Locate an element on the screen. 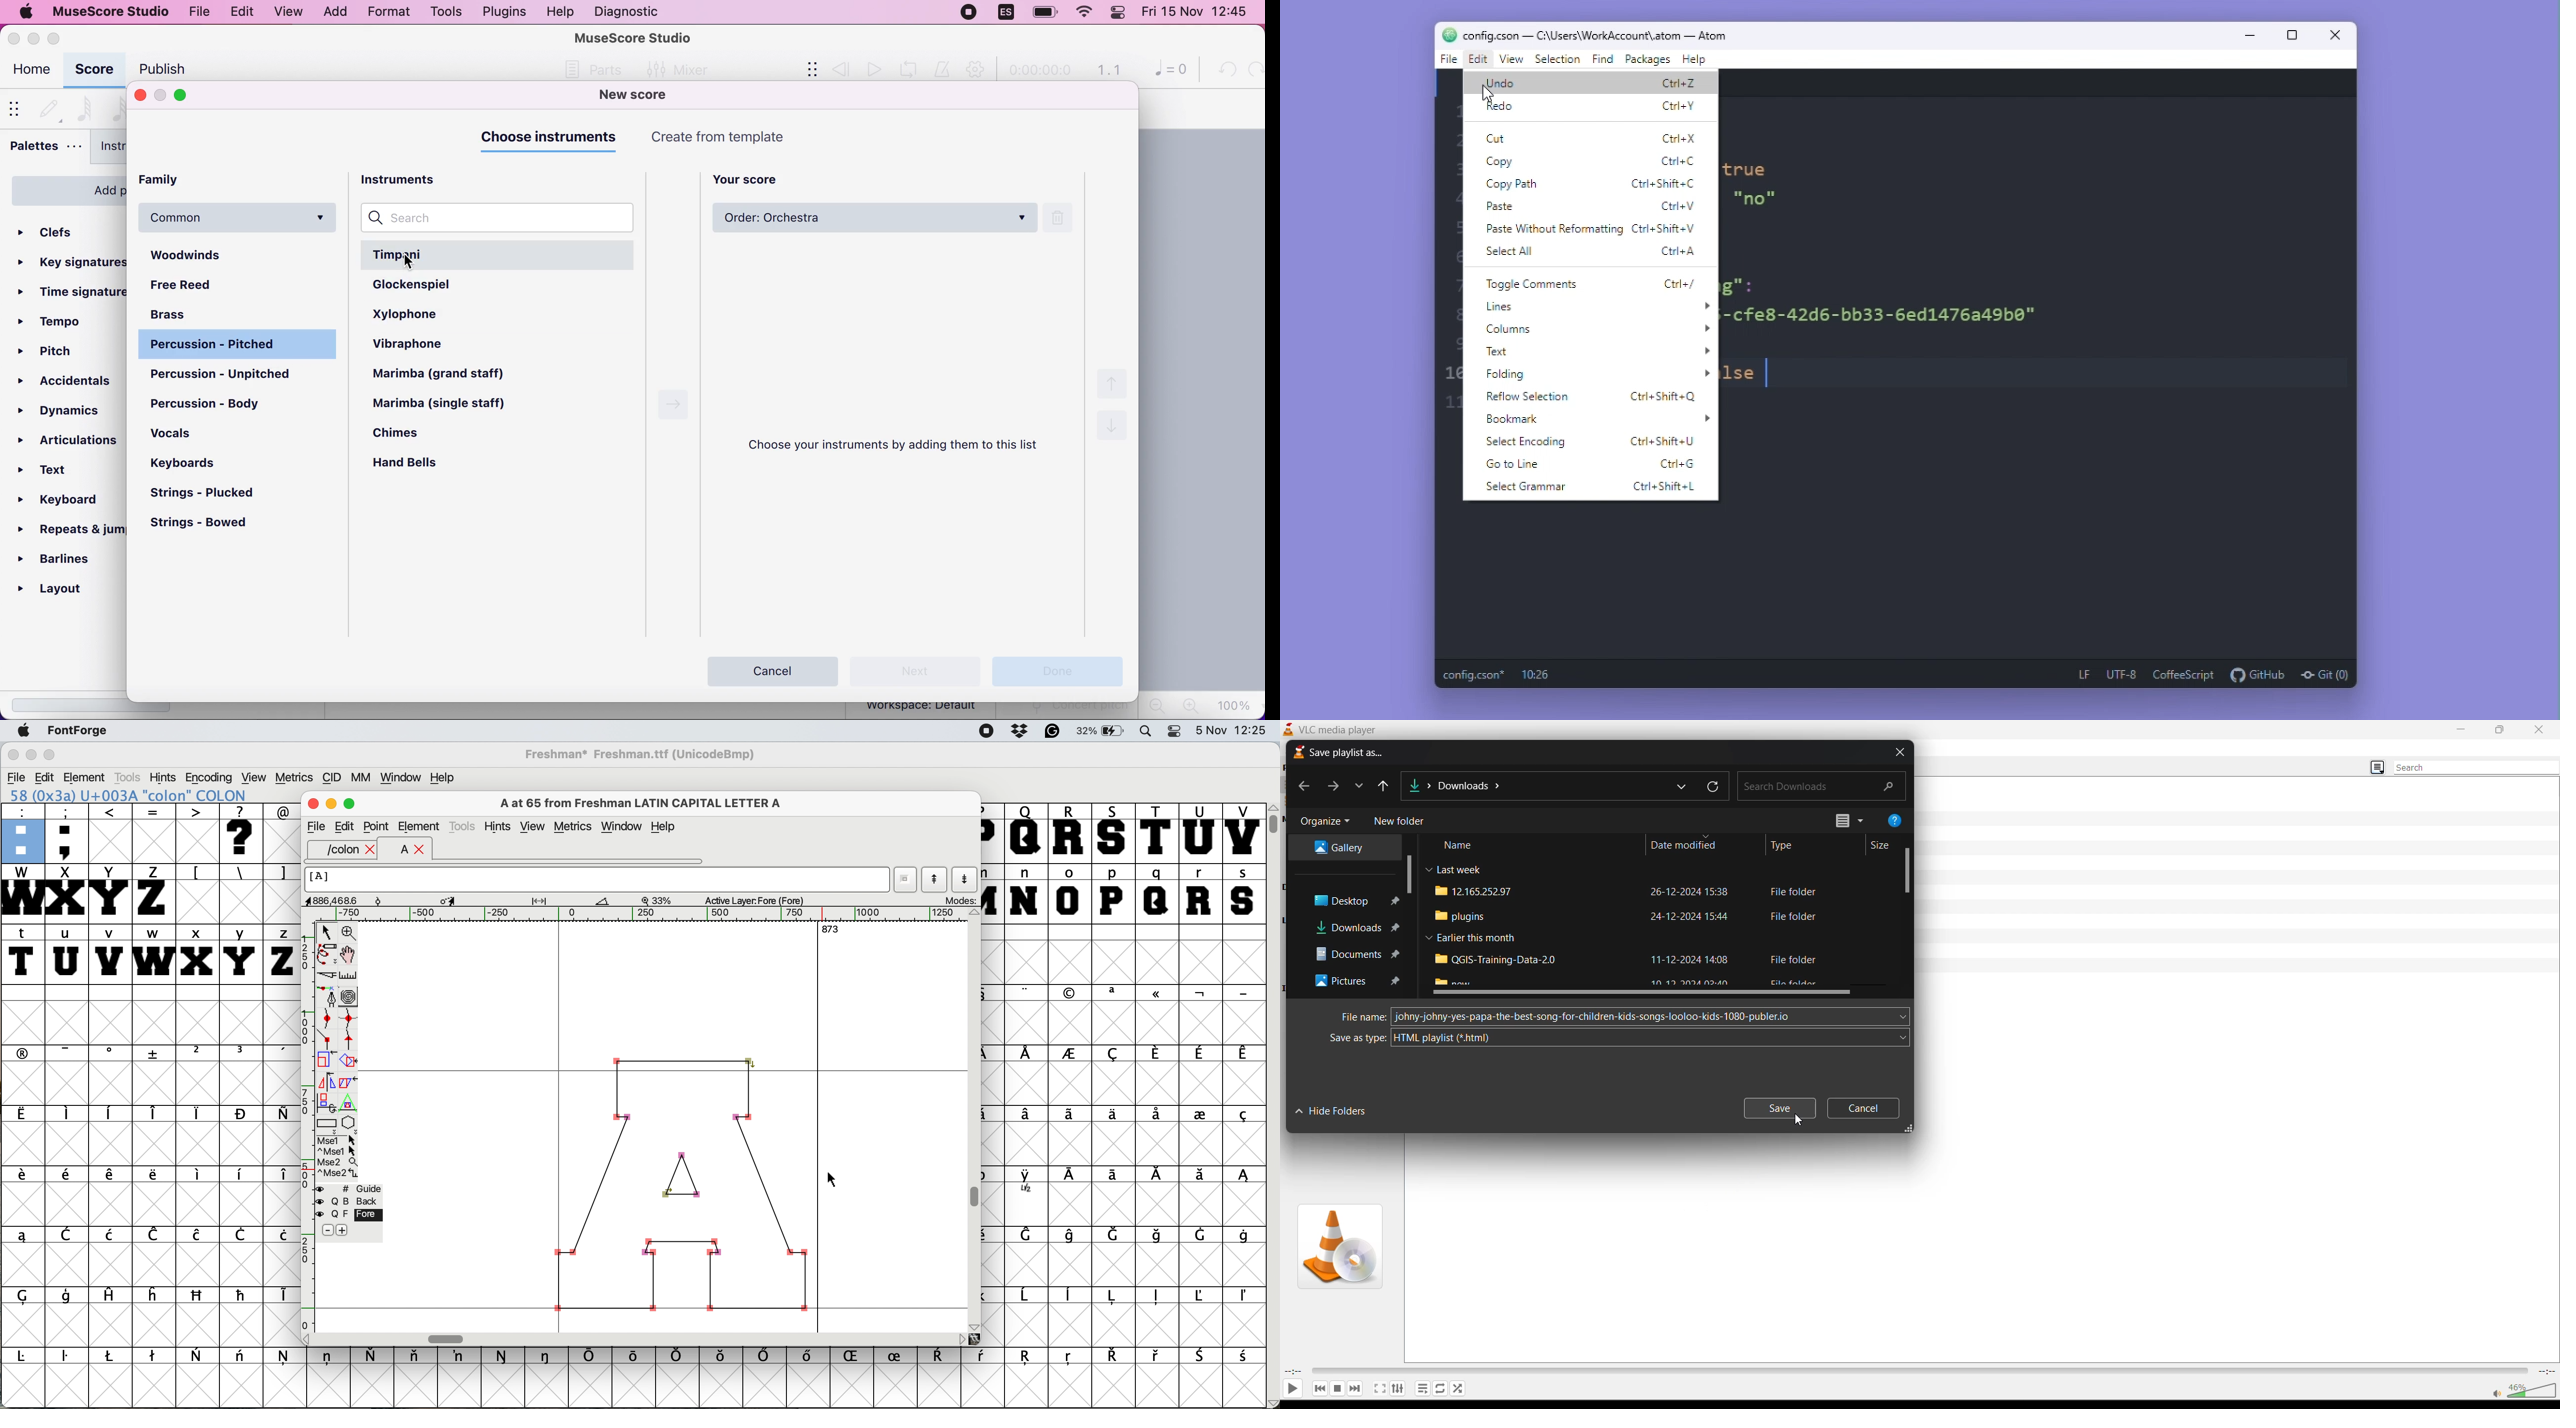  edit is located at coordinates (44, 777).